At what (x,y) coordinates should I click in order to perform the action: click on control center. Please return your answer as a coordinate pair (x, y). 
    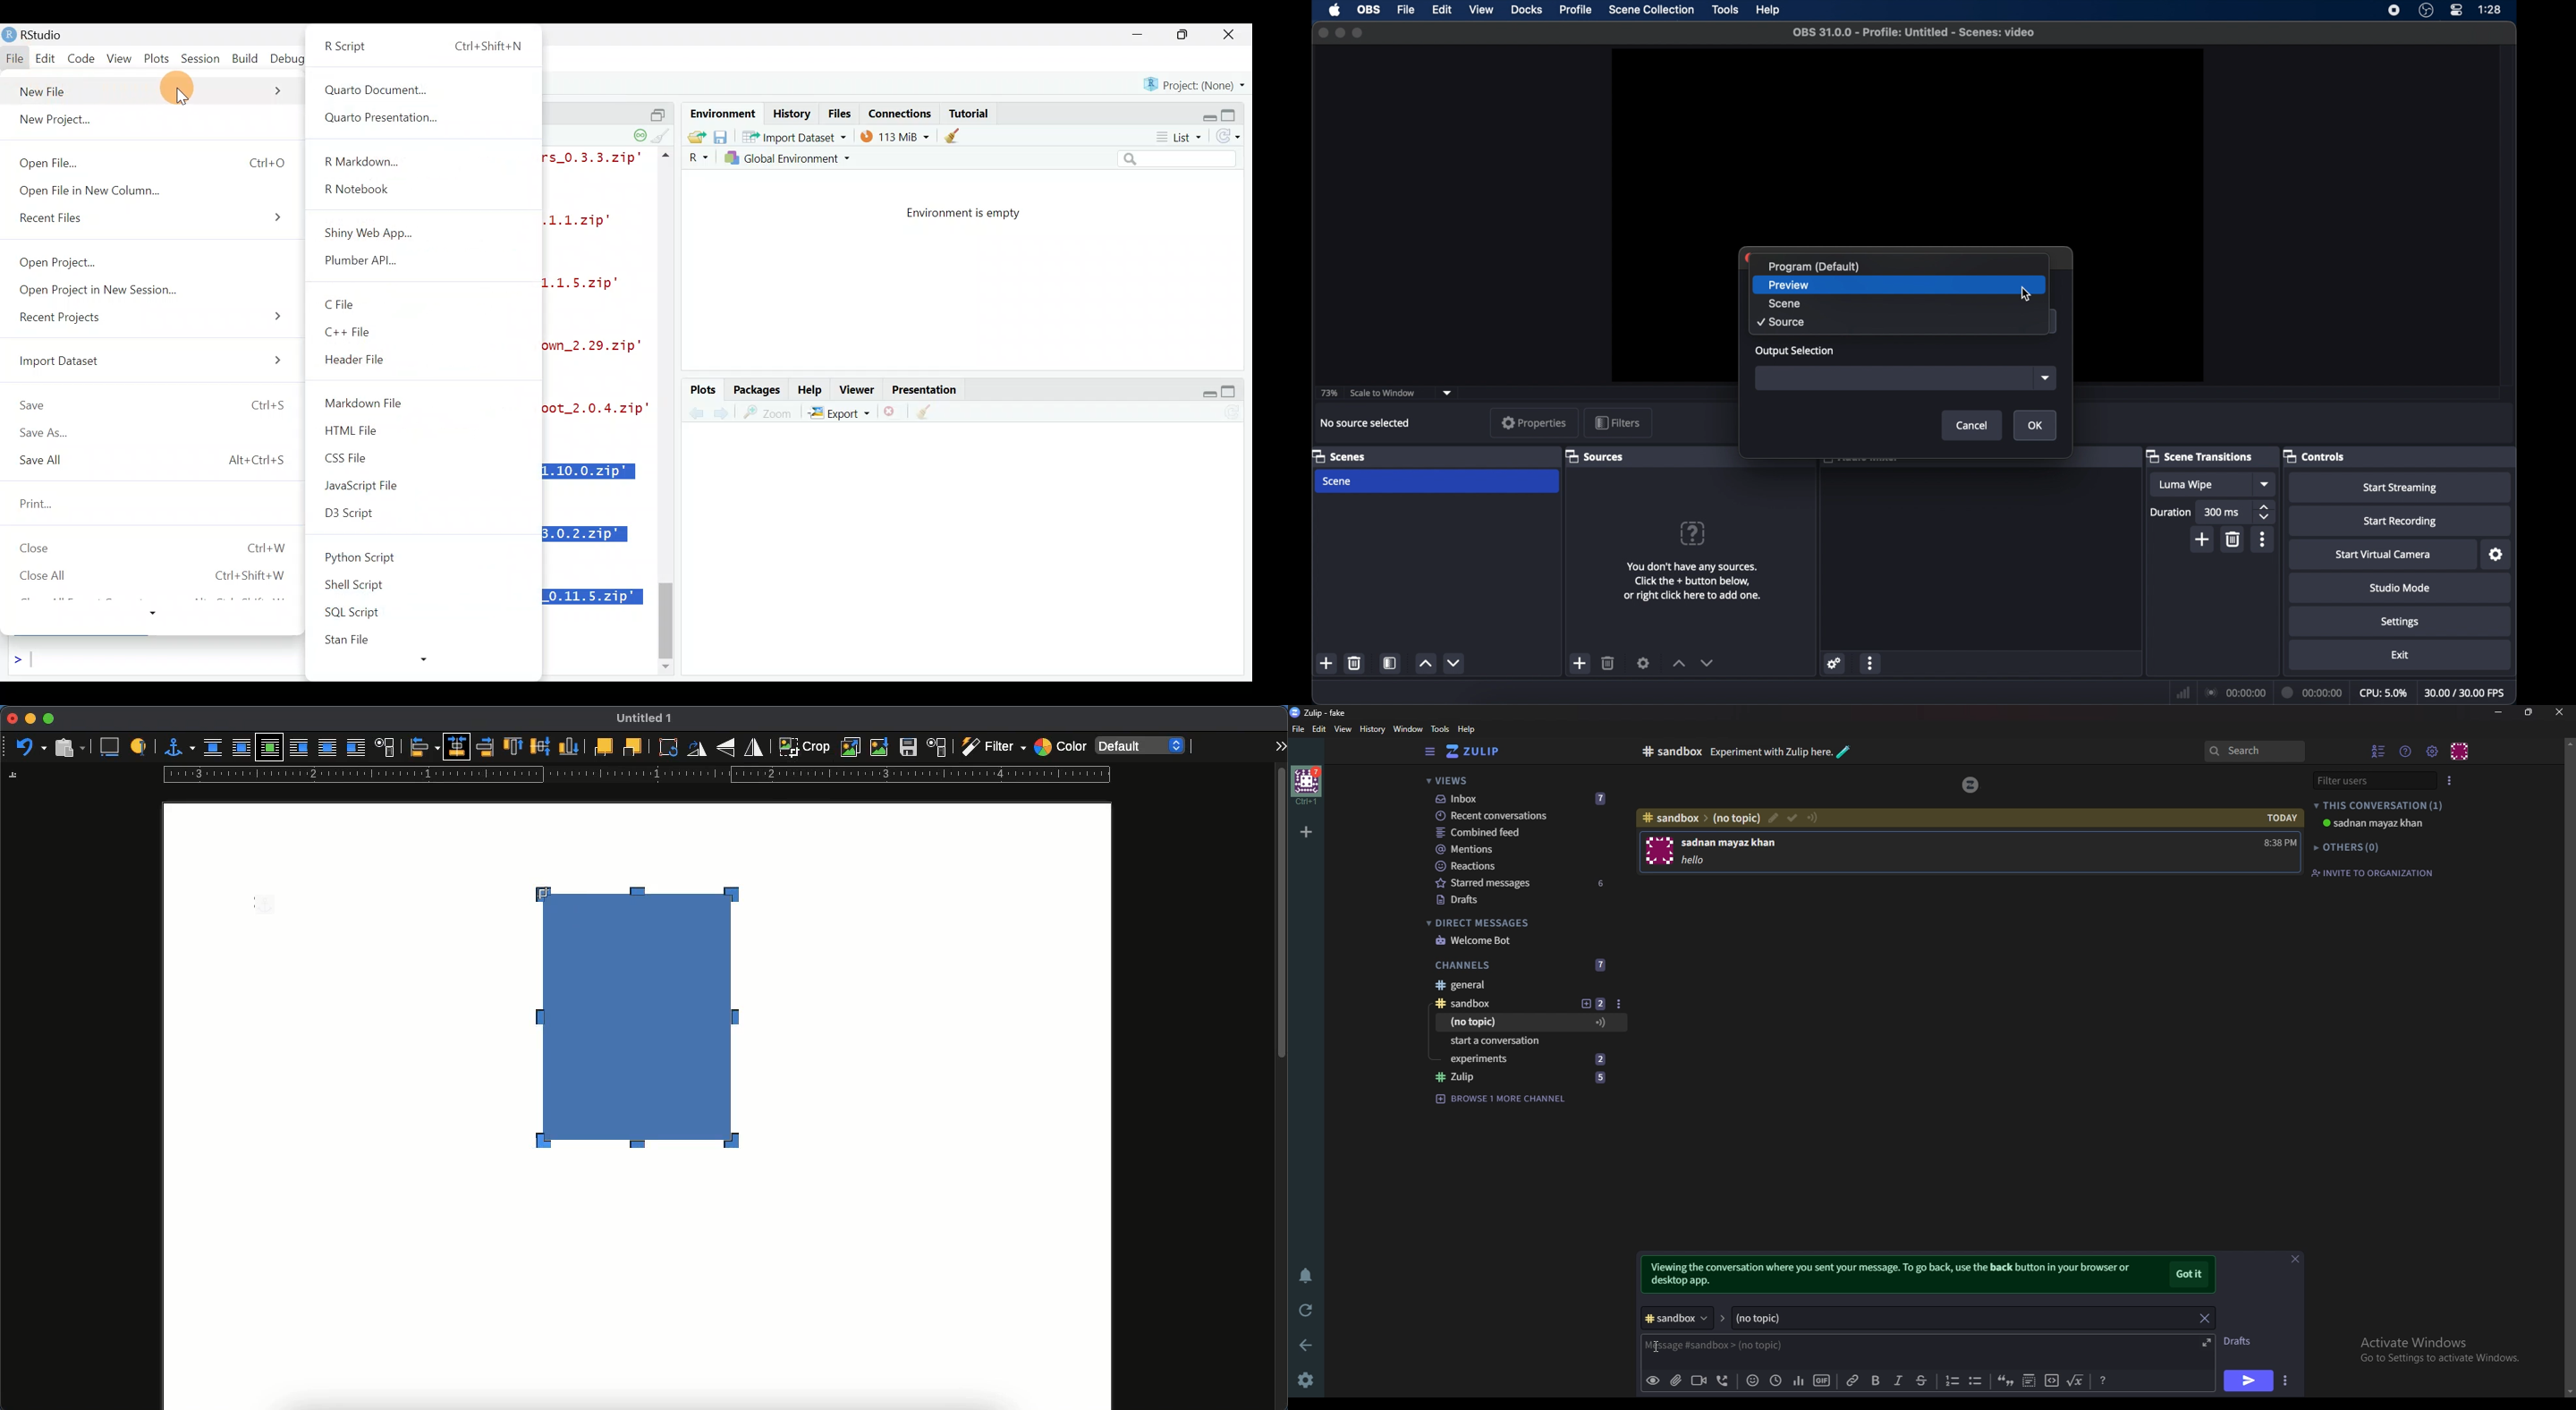
    Looking at the image, I should click on (2457, 10).